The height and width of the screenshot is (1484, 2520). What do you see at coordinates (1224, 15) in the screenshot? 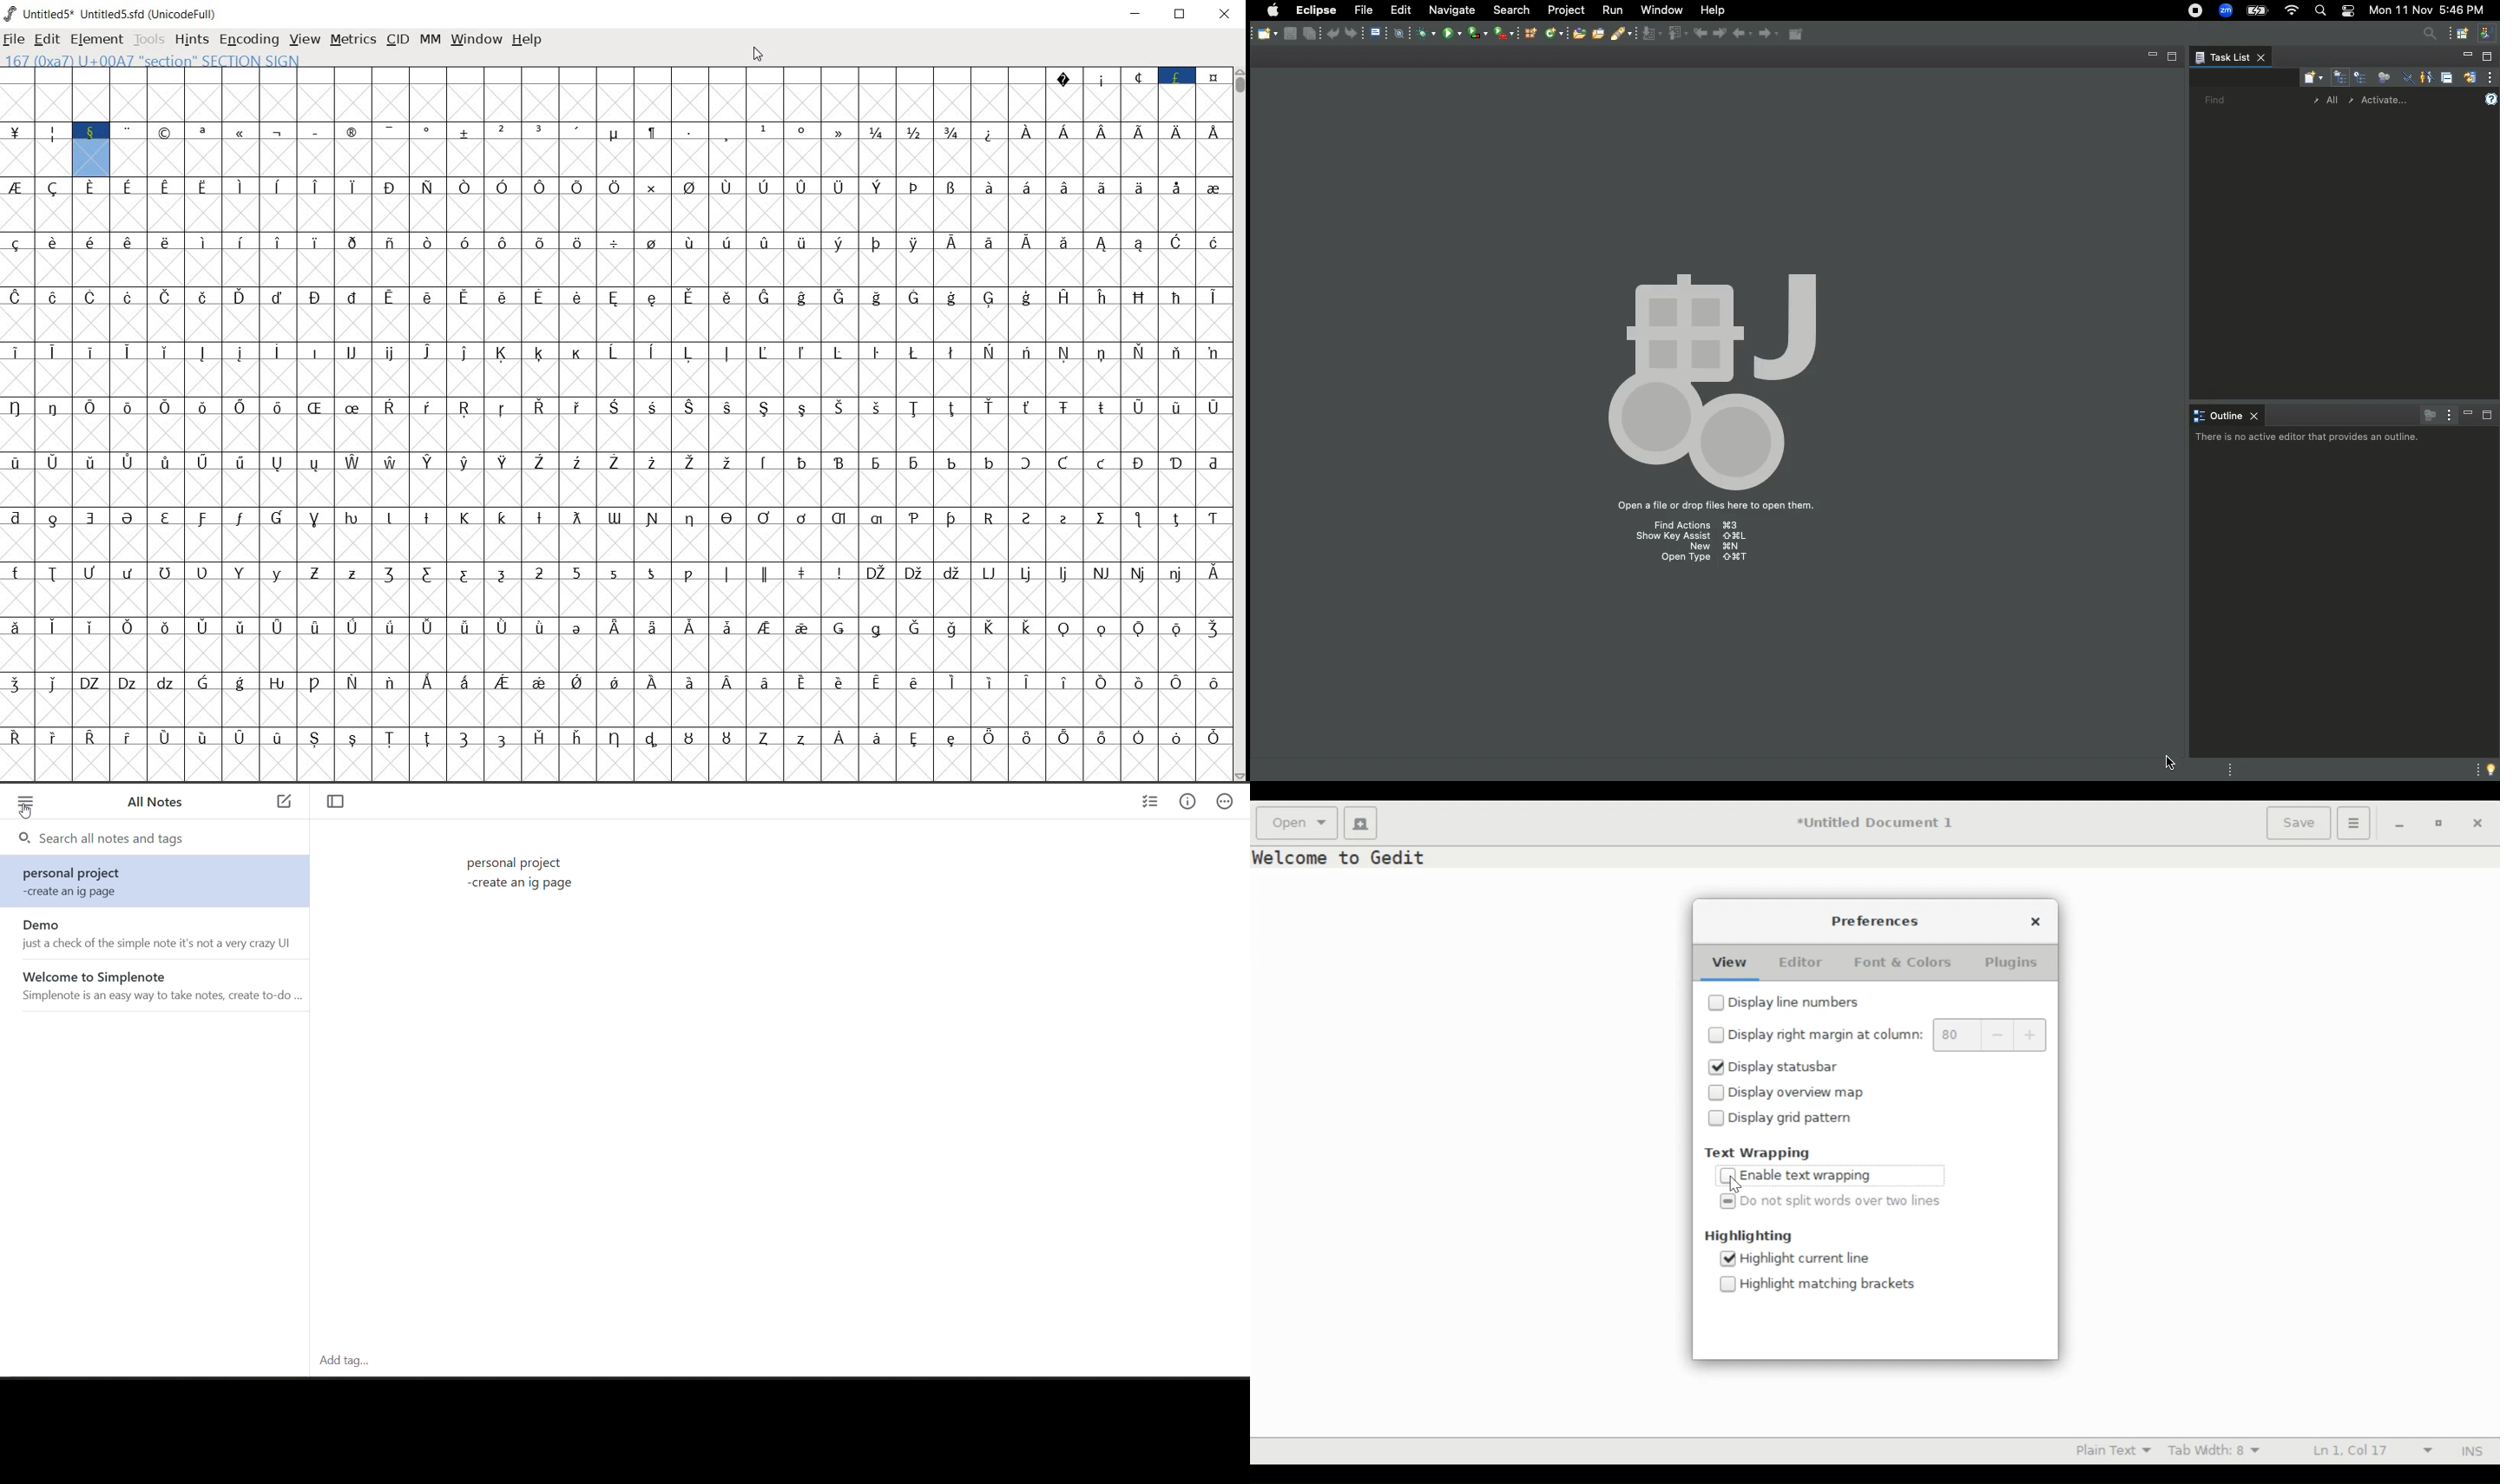
I see `close` at bounding box center [1224, 15].